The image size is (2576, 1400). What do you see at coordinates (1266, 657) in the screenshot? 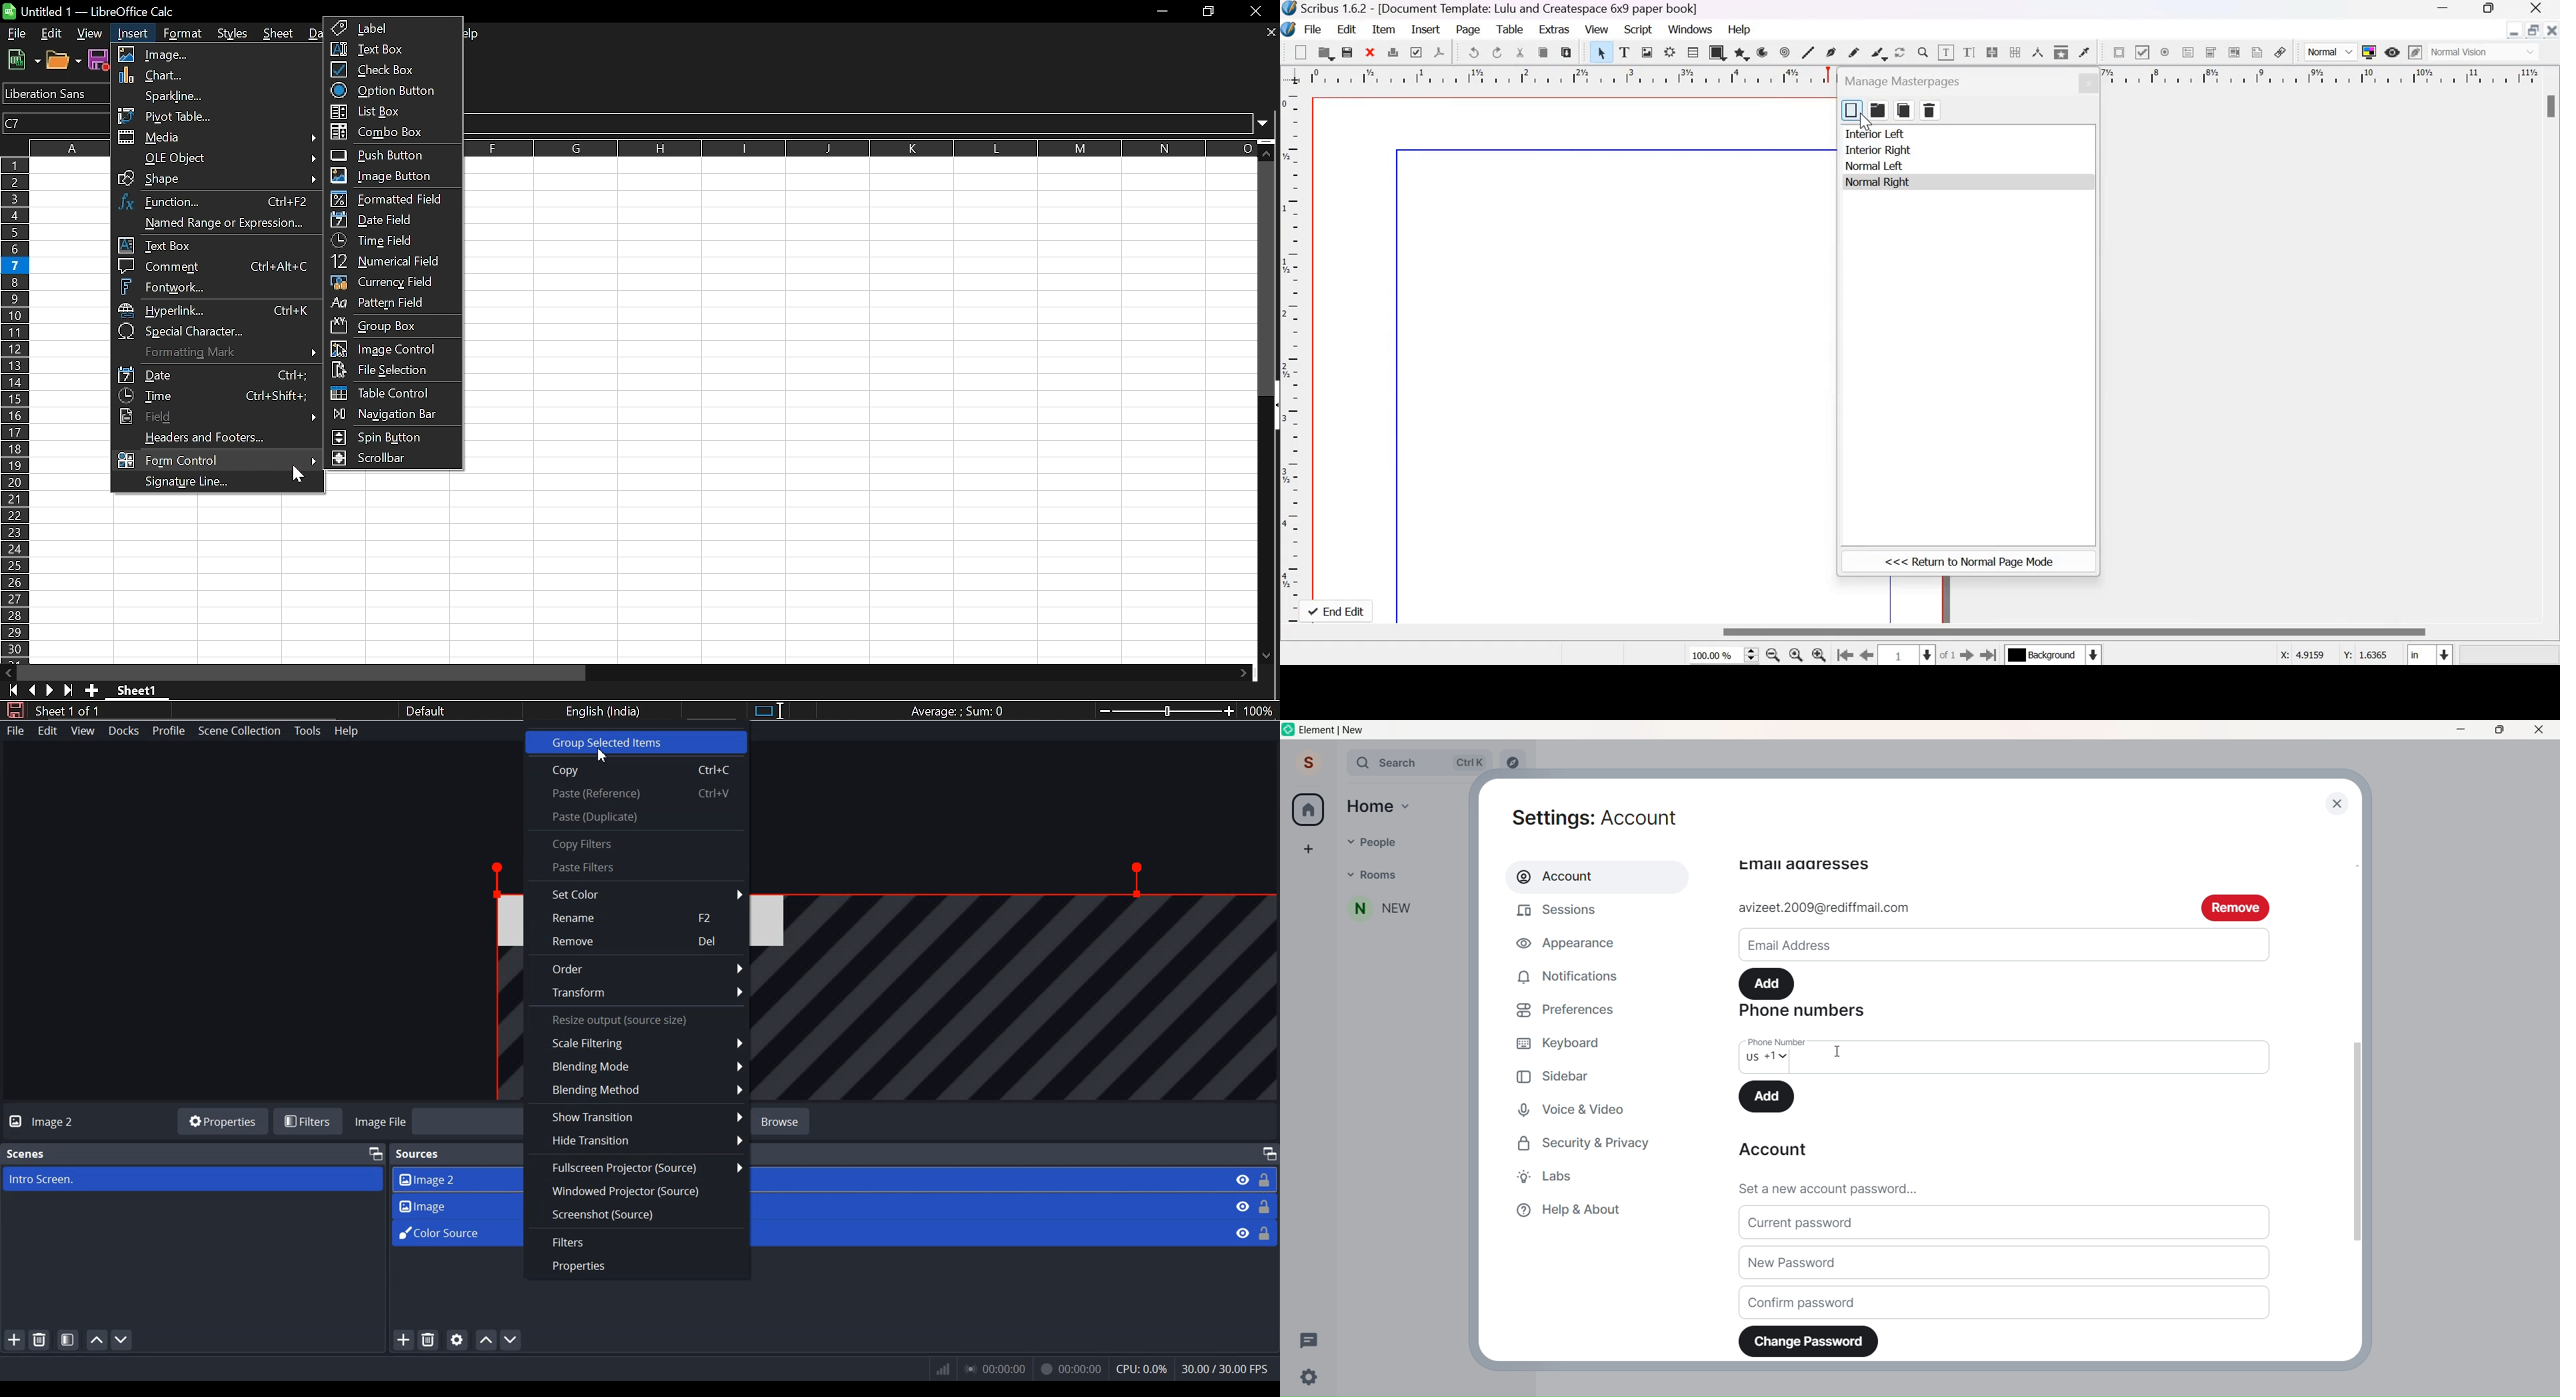
I see `Move down` at bounding box center [1266, 657].